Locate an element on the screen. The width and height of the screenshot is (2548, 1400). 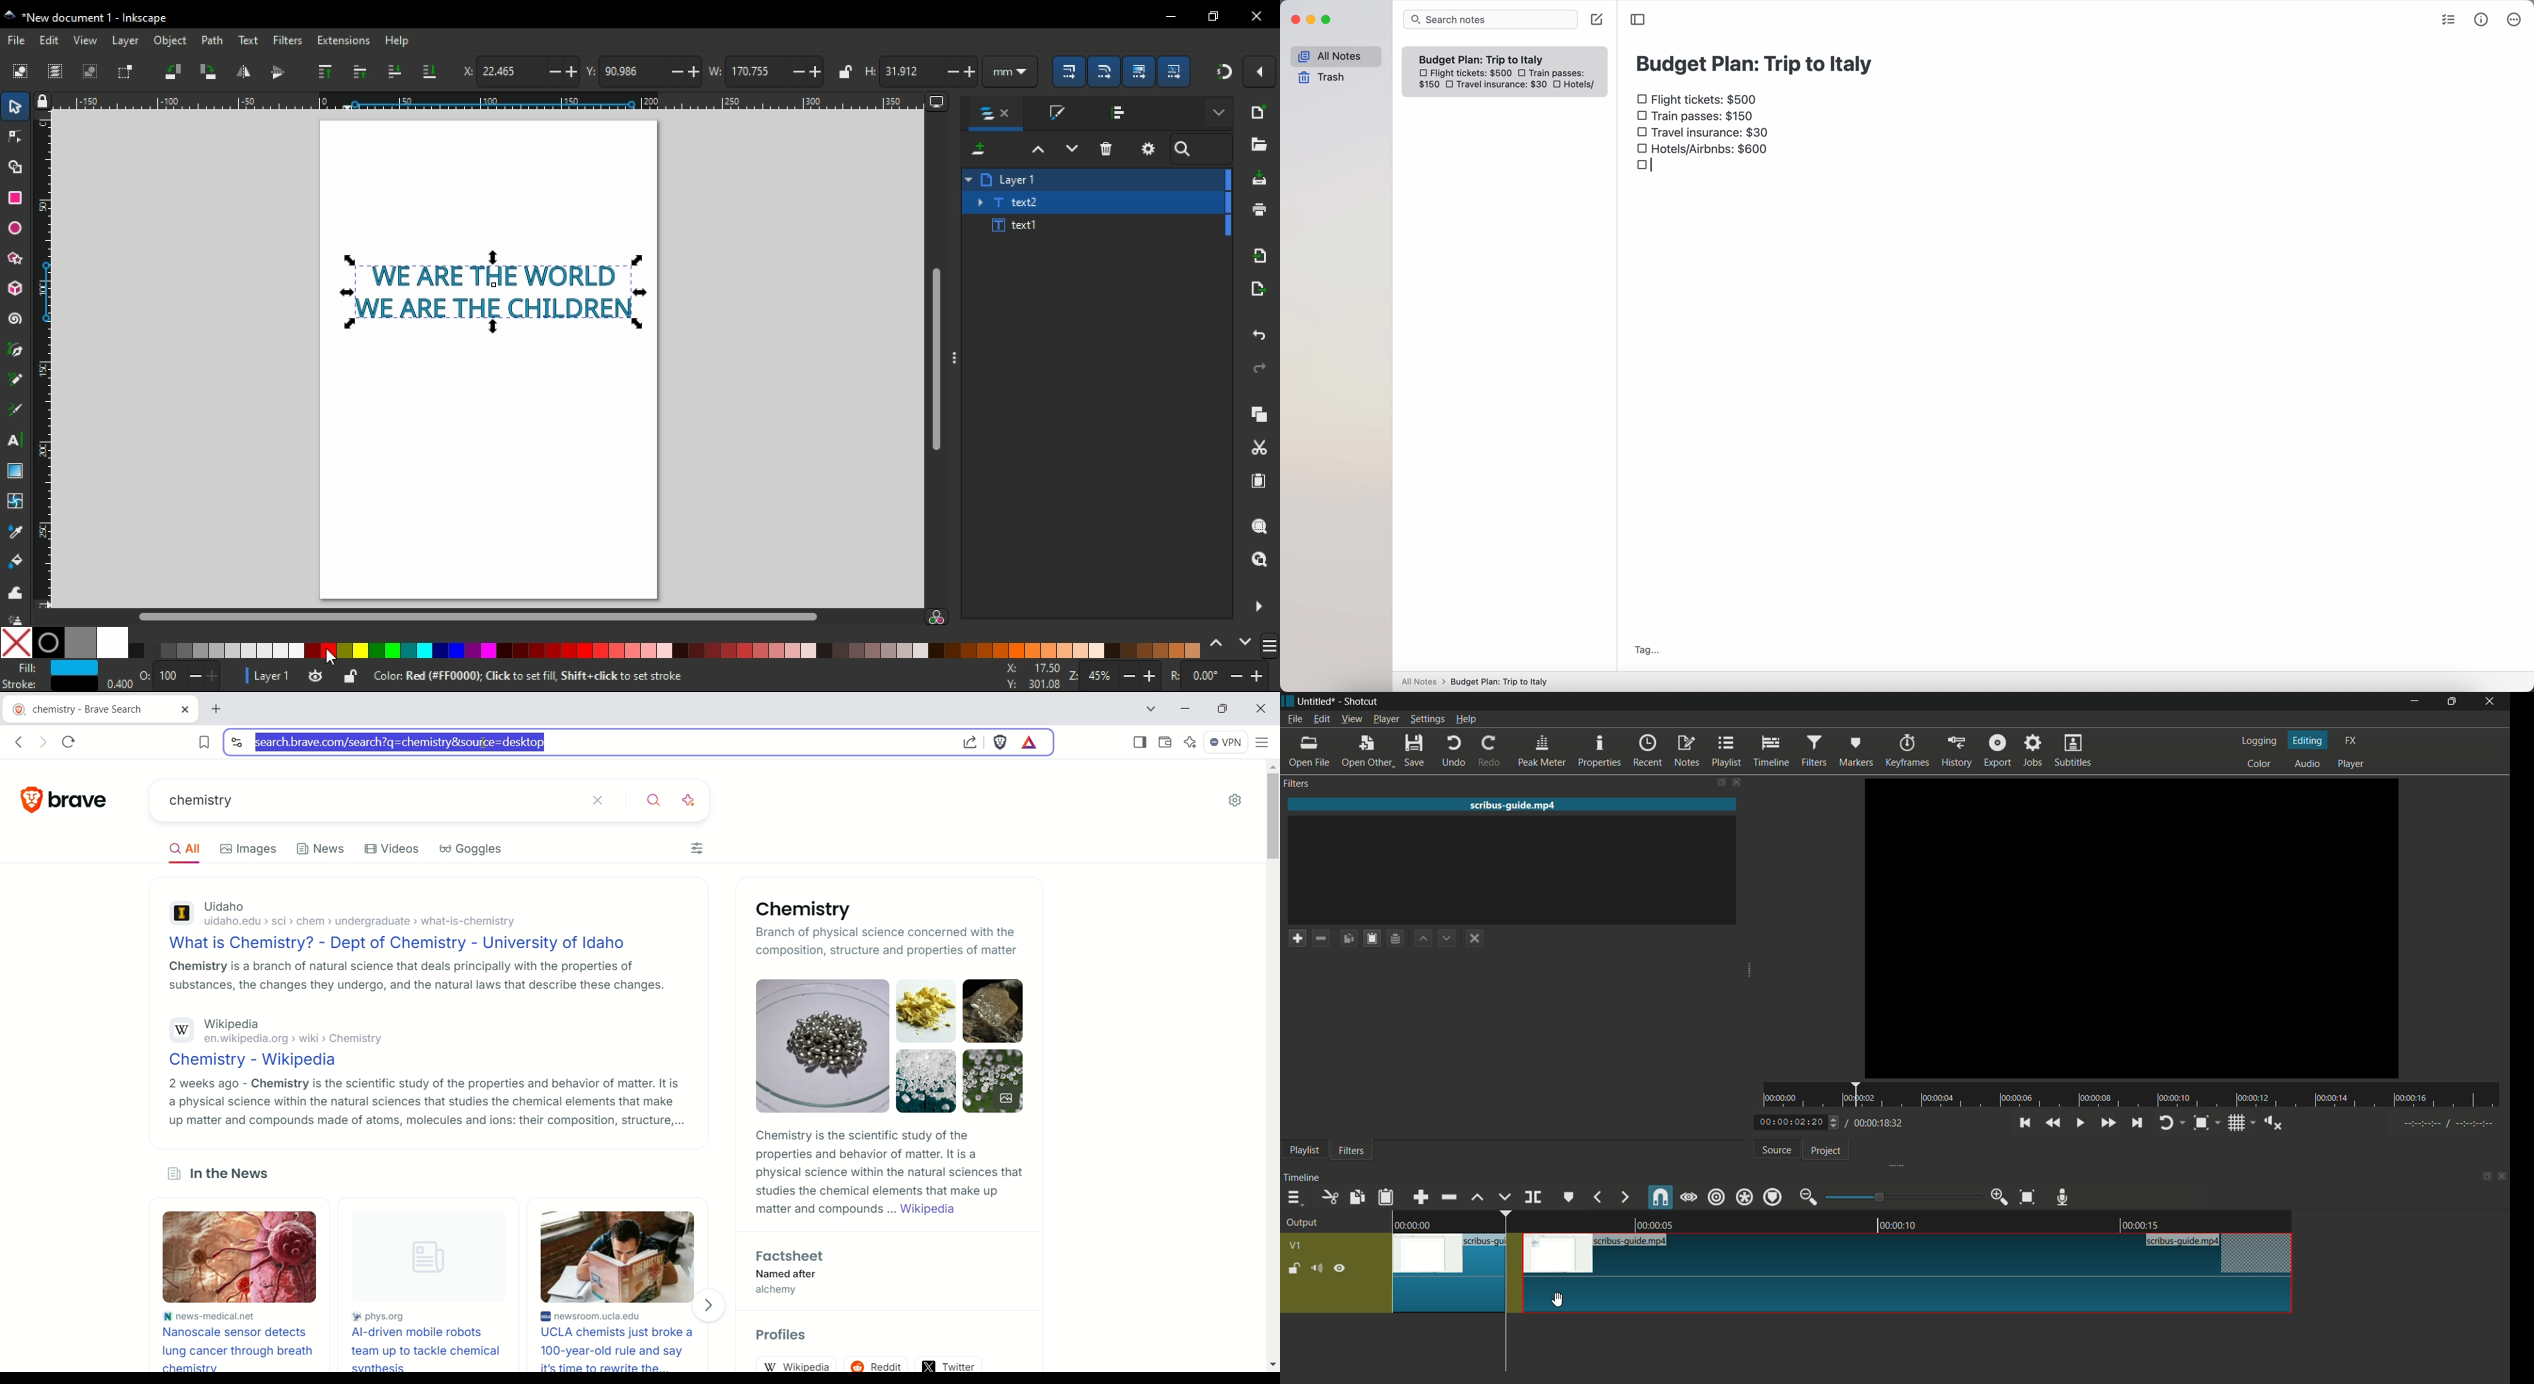
zoom in is located at coordinates (1998, 1198).